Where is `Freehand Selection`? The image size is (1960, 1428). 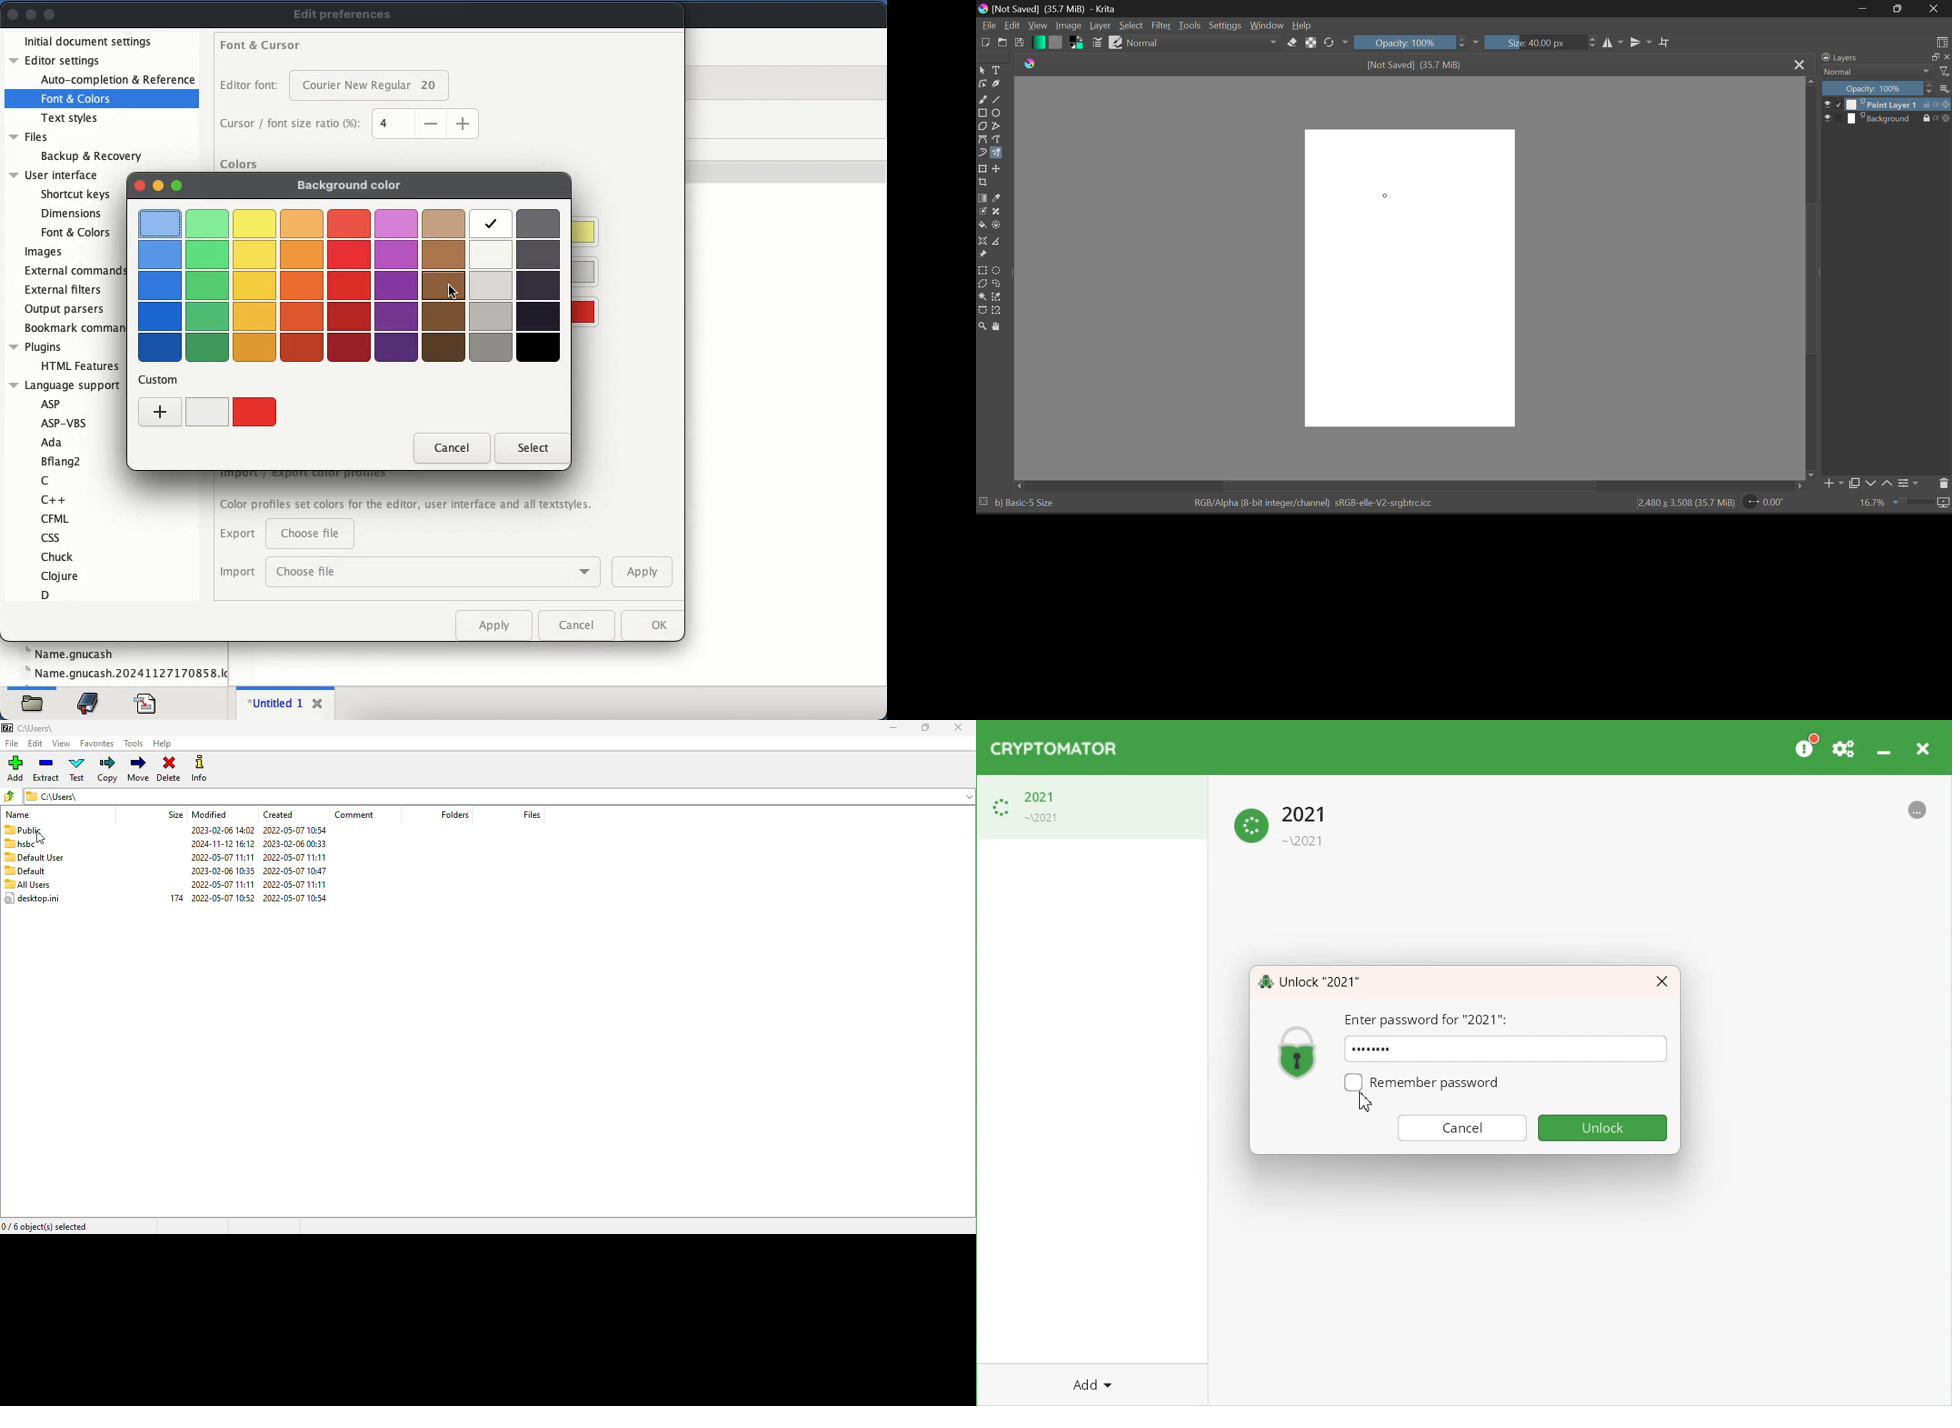
Freehand Selection is located at coordinates (1000, 284).